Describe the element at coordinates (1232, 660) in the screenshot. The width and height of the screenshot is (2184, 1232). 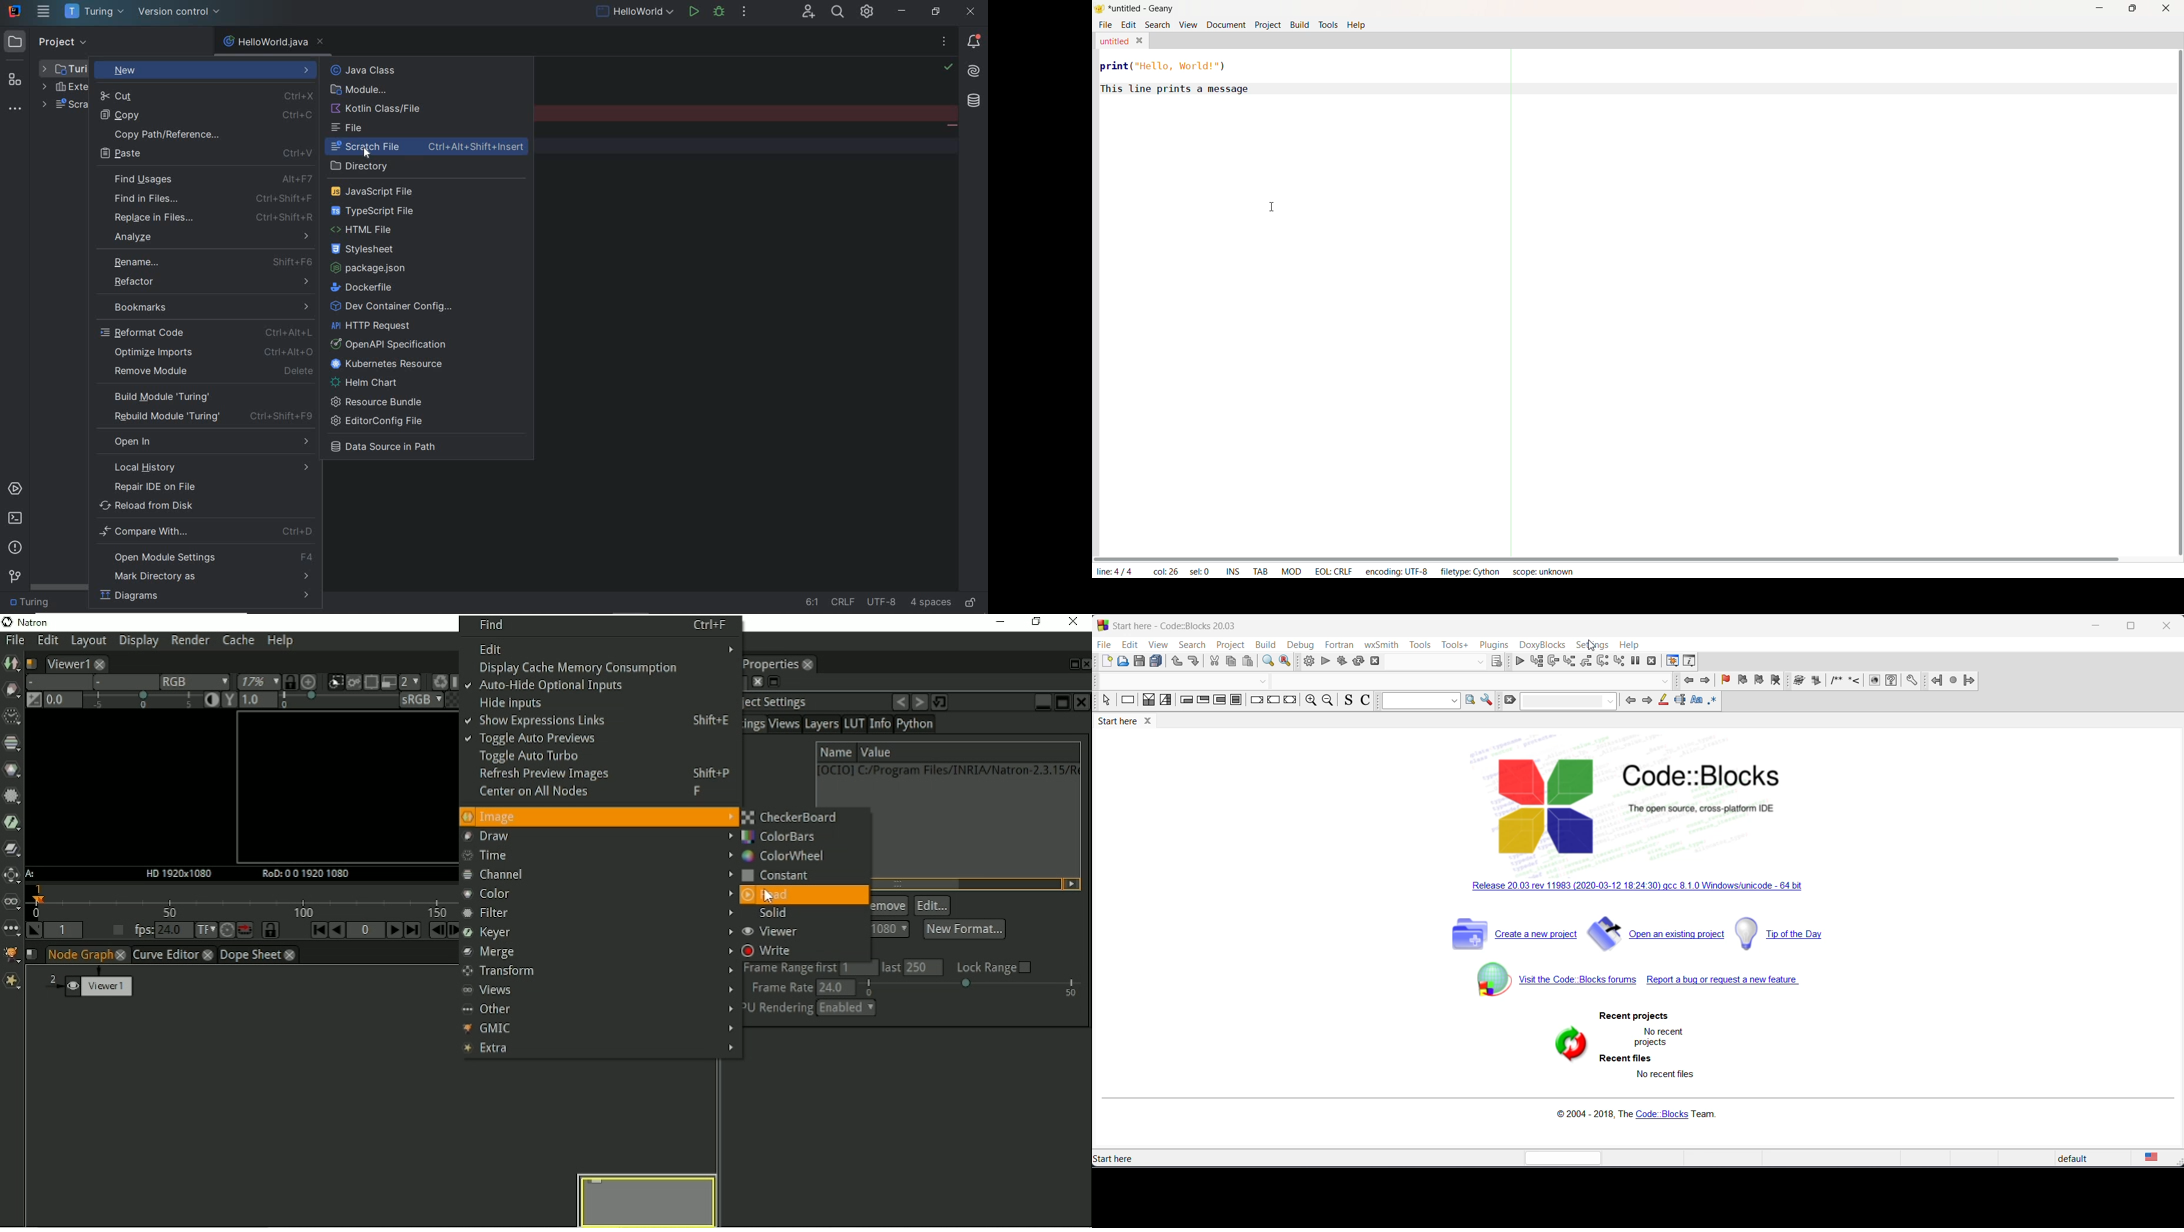
I see `copy` at that location.